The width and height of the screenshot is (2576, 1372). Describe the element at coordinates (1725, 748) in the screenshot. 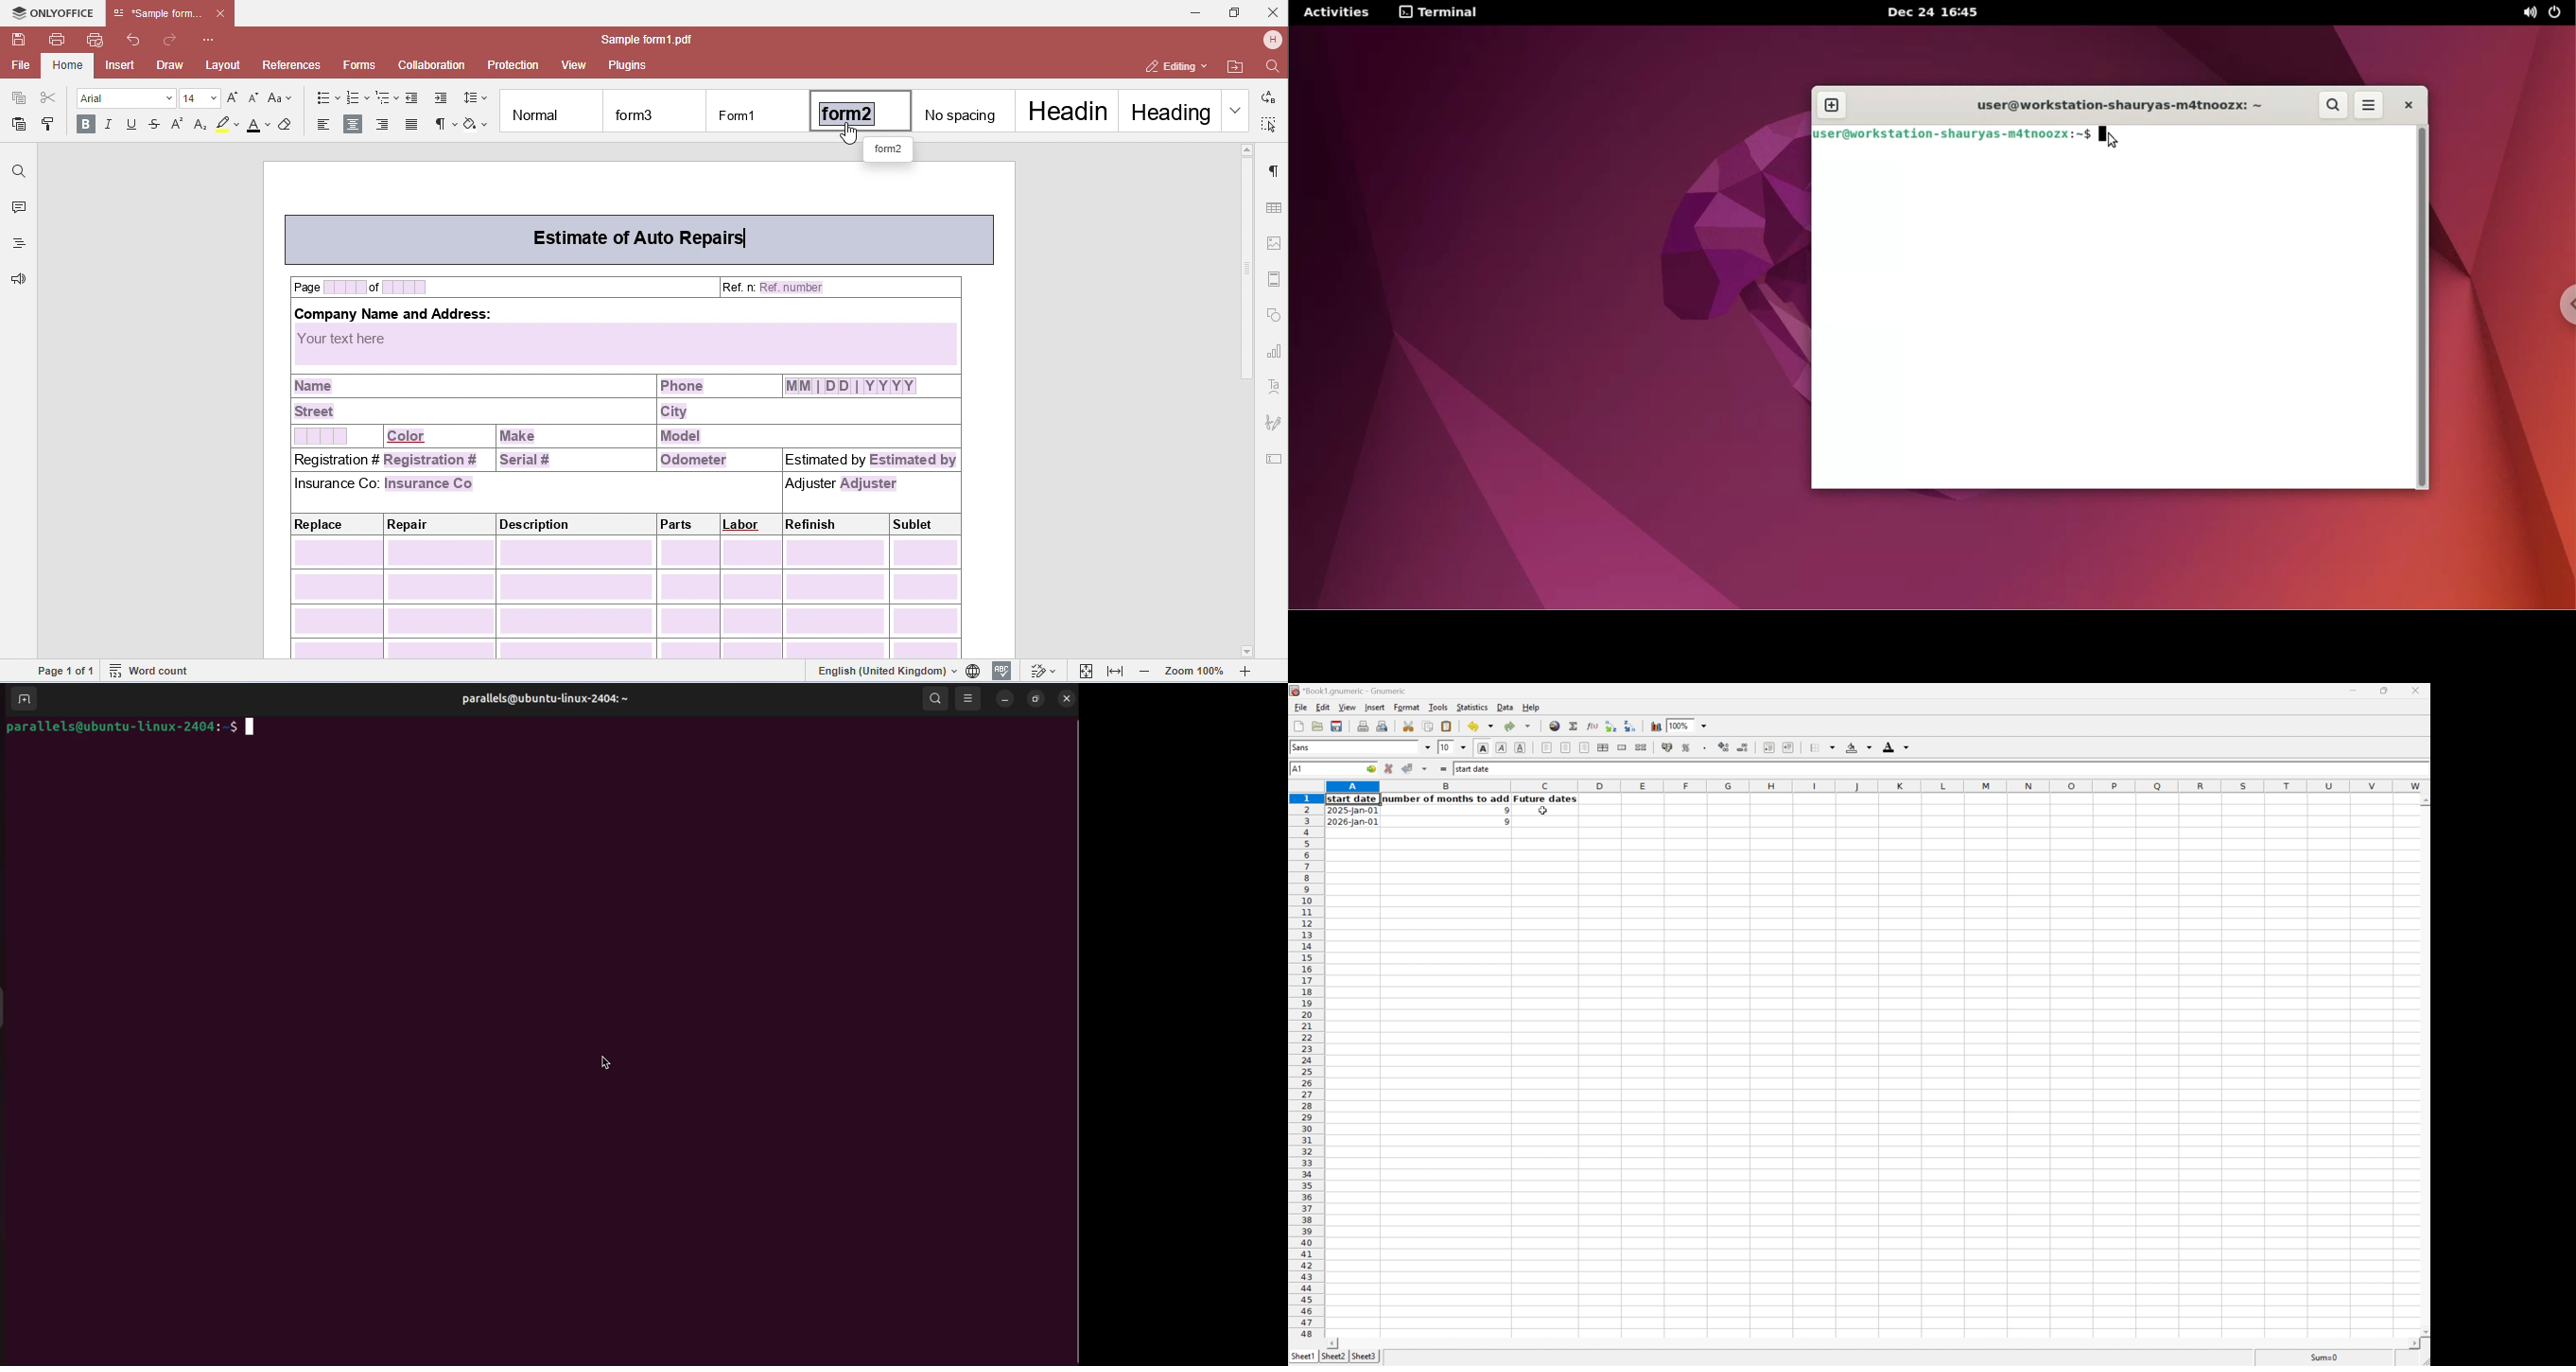

I see `Increase the number of decimals displayed` at that location.